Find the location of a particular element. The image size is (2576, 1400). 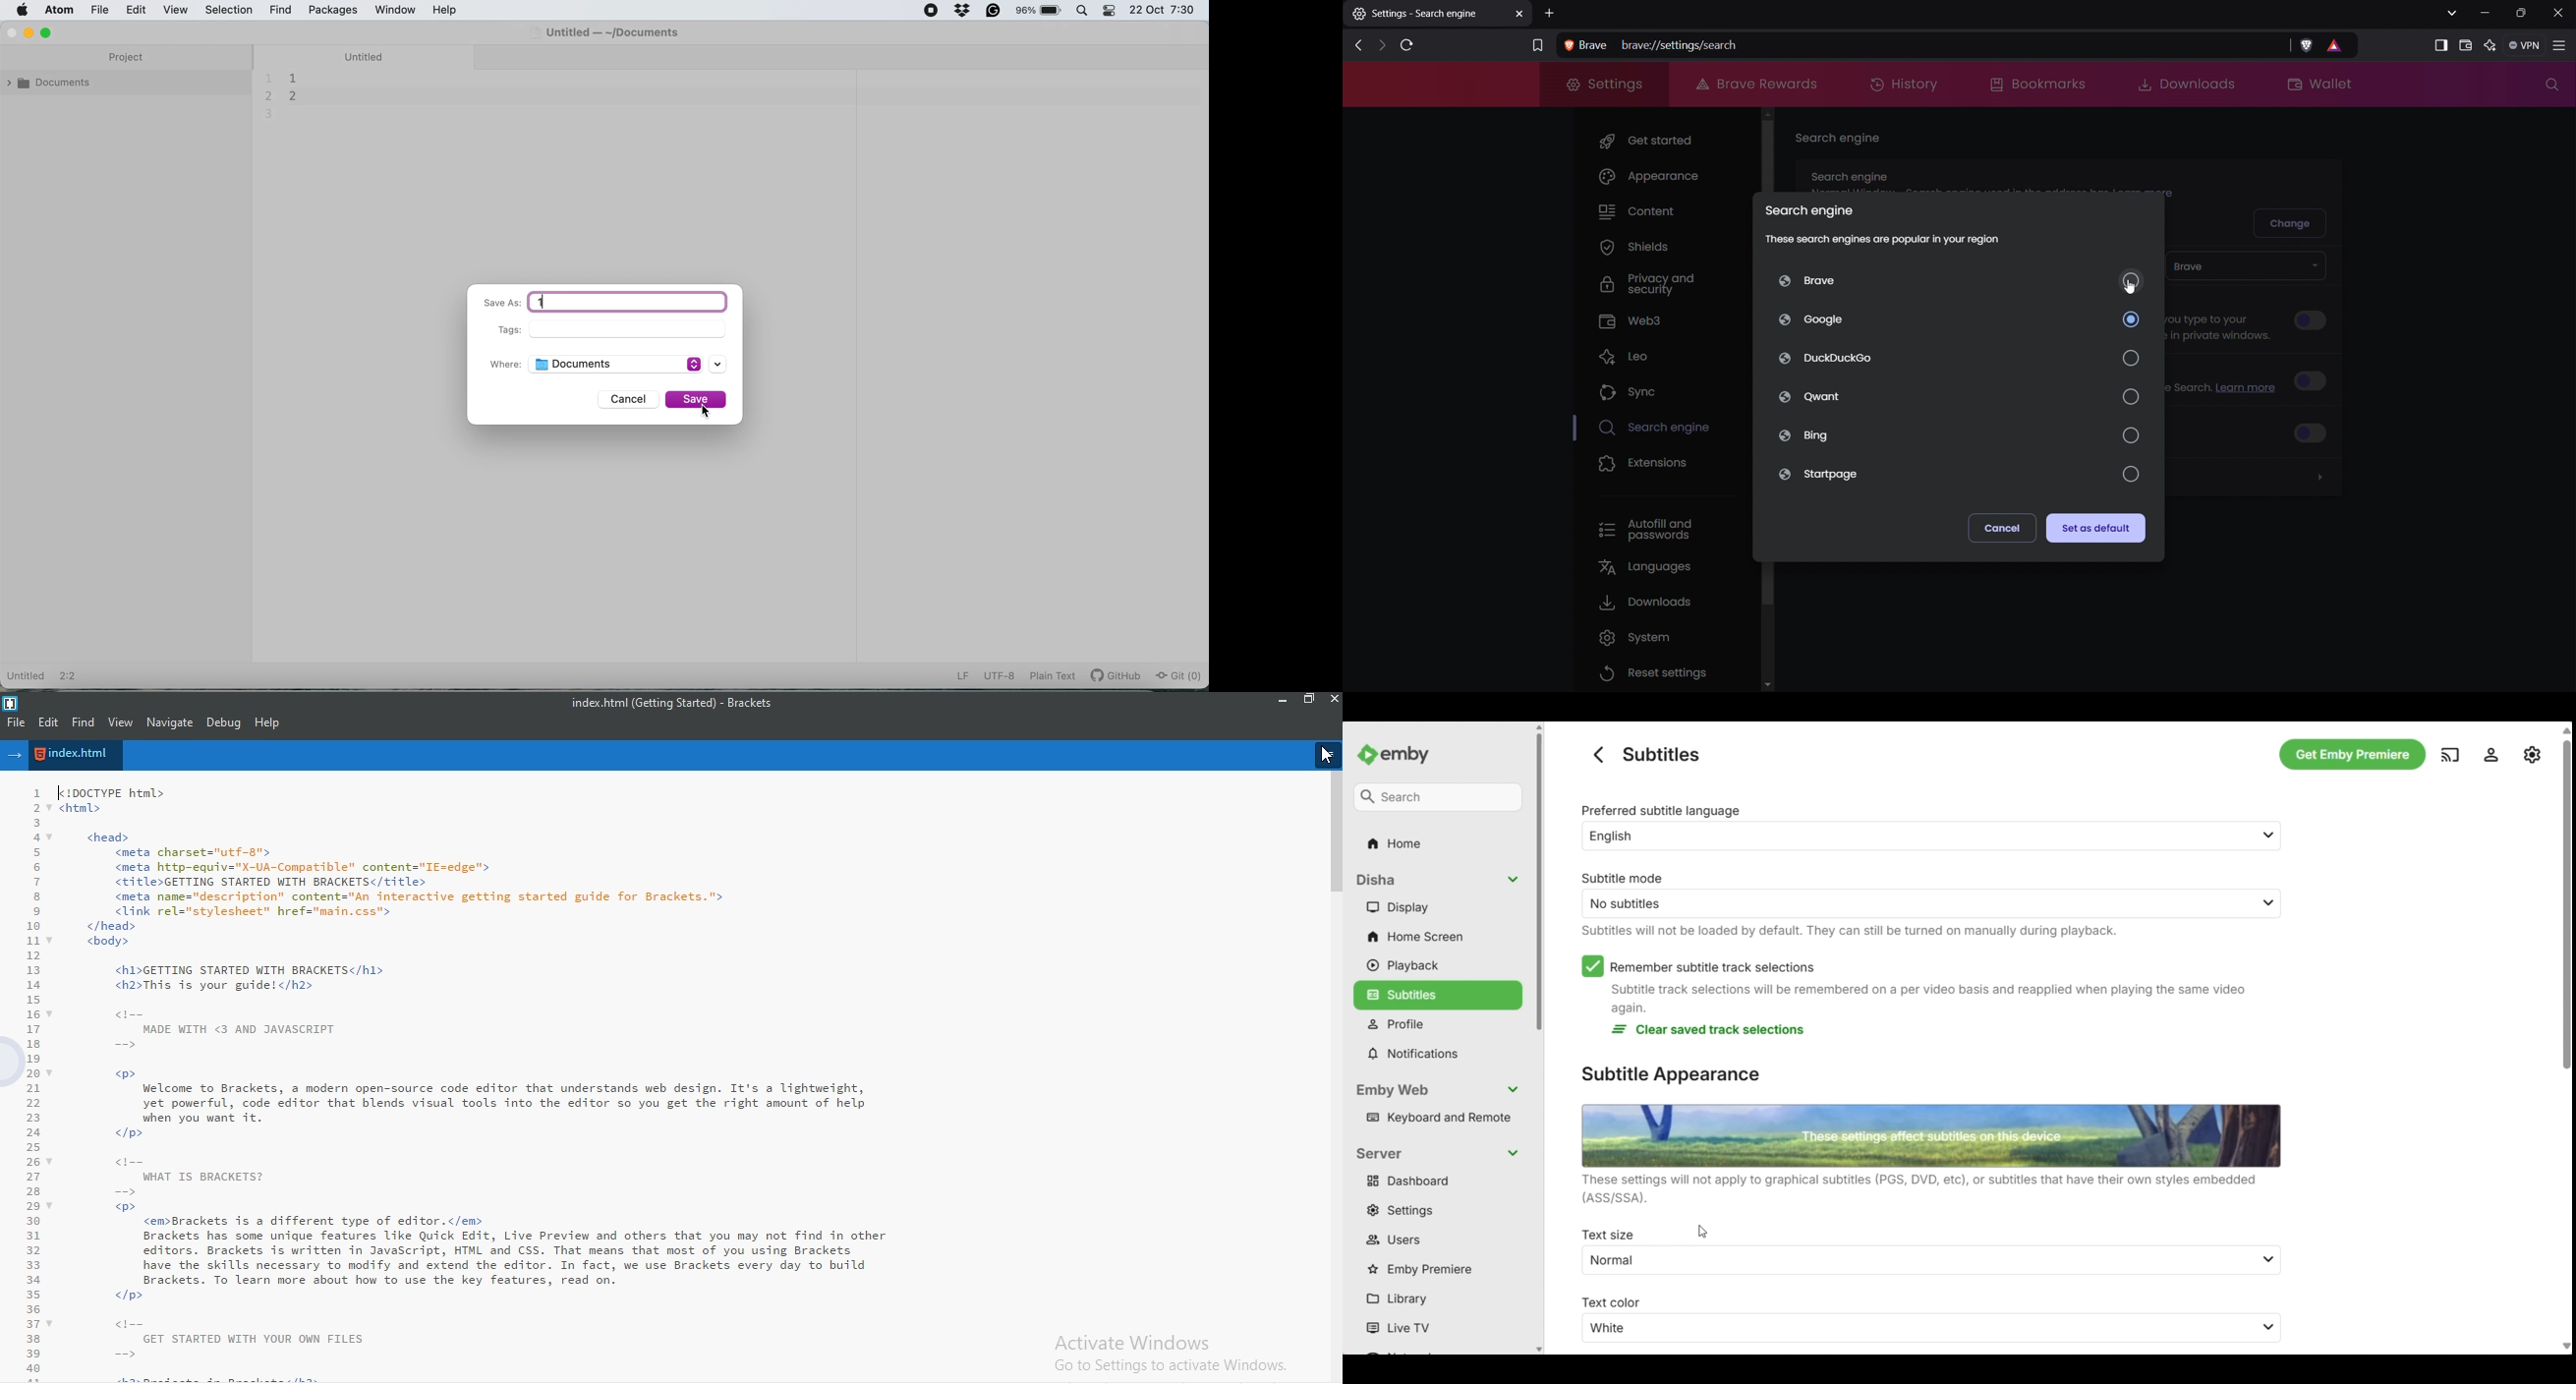

Display is located at coordinates (1441, 907).